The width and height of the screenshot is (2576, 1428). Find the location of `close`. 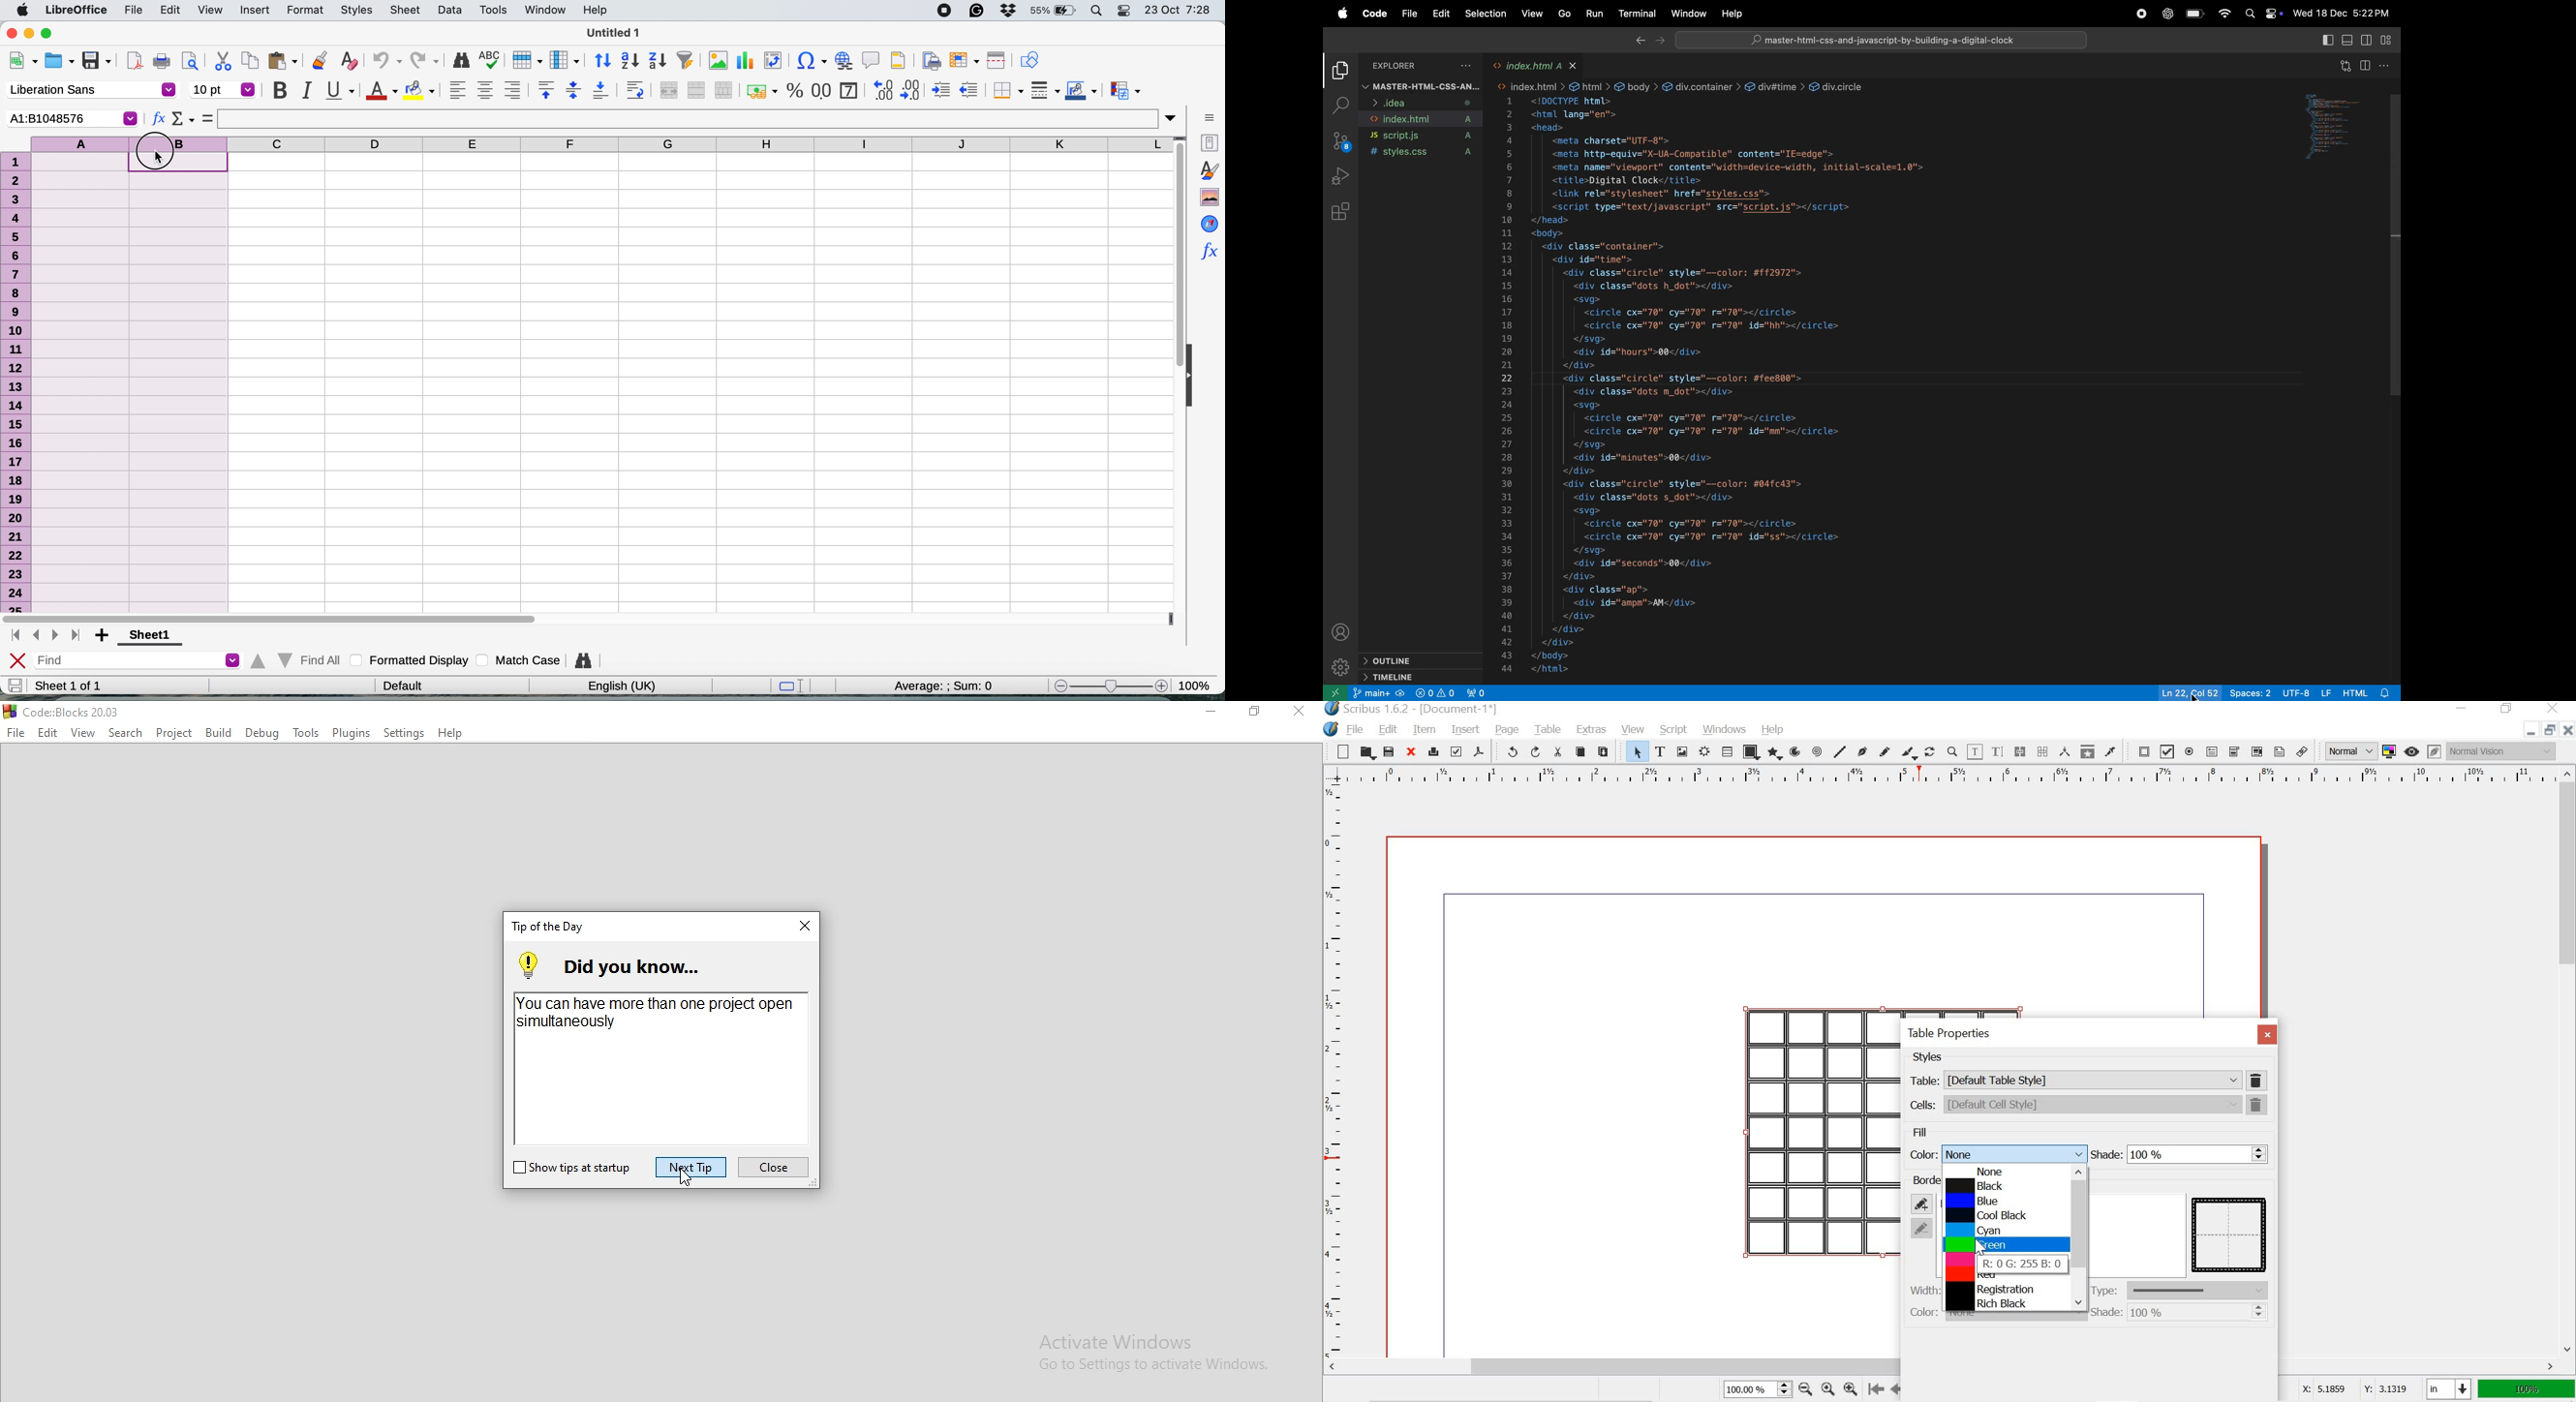

close is located at coordinates (800, 927).